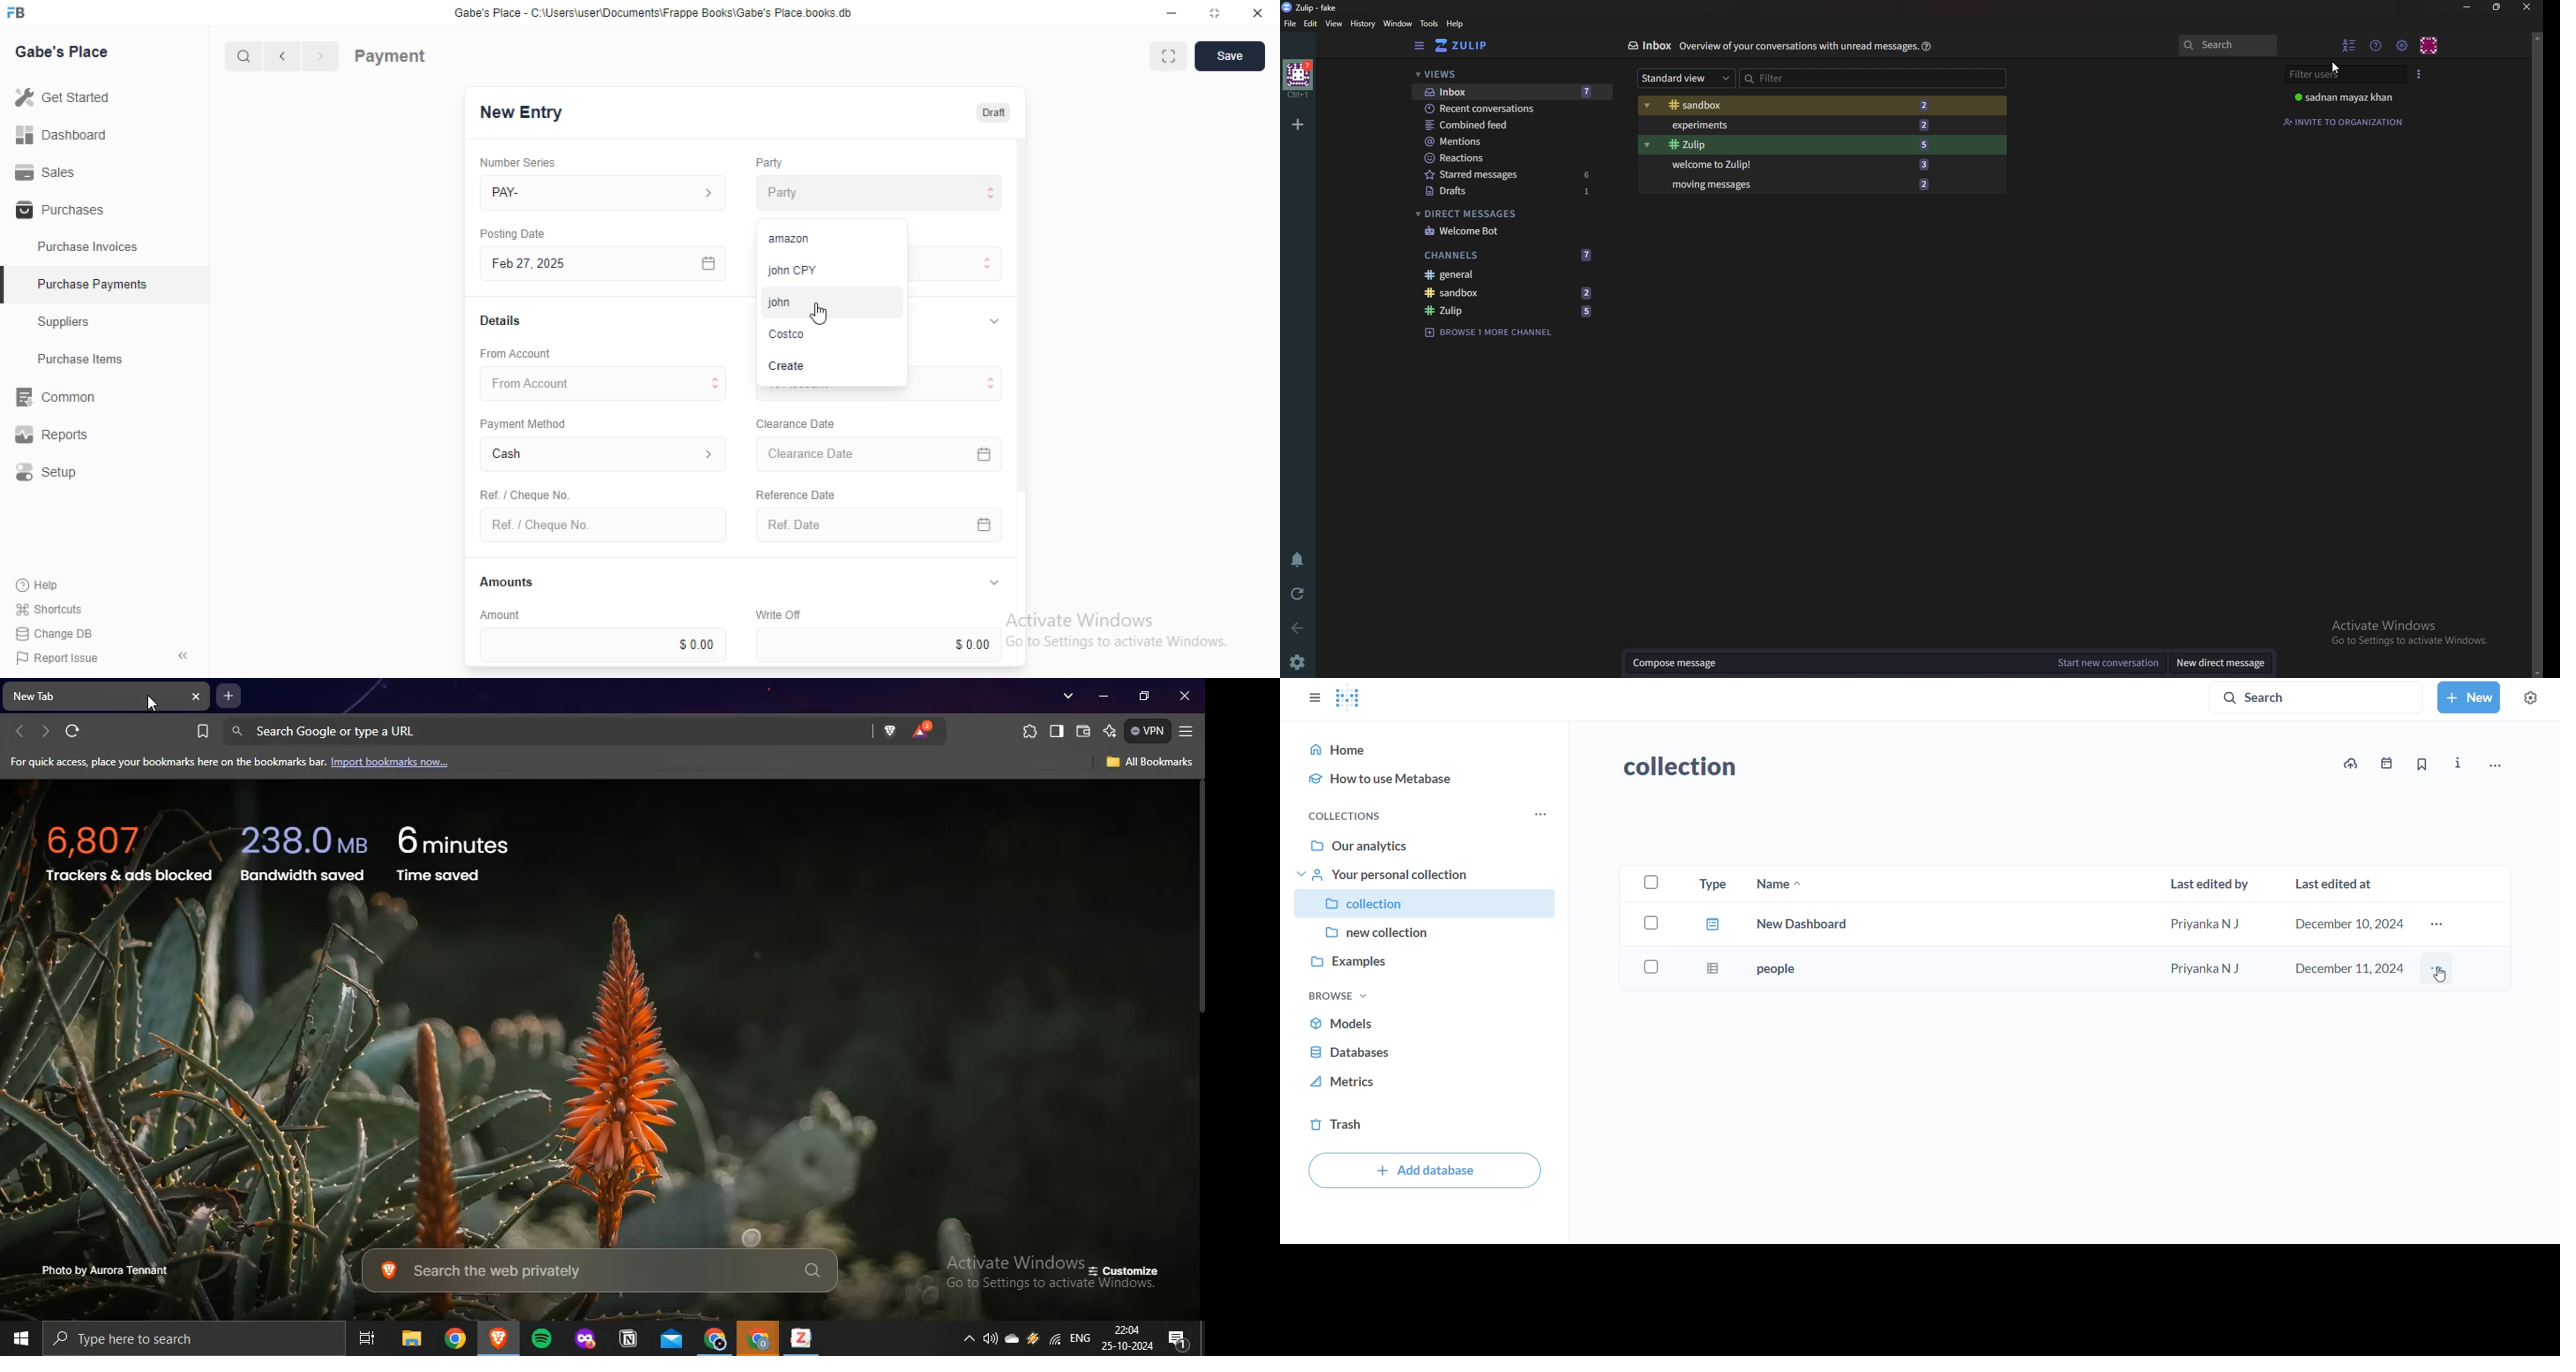  I want to click on Ref. Date, so click(879, 525).